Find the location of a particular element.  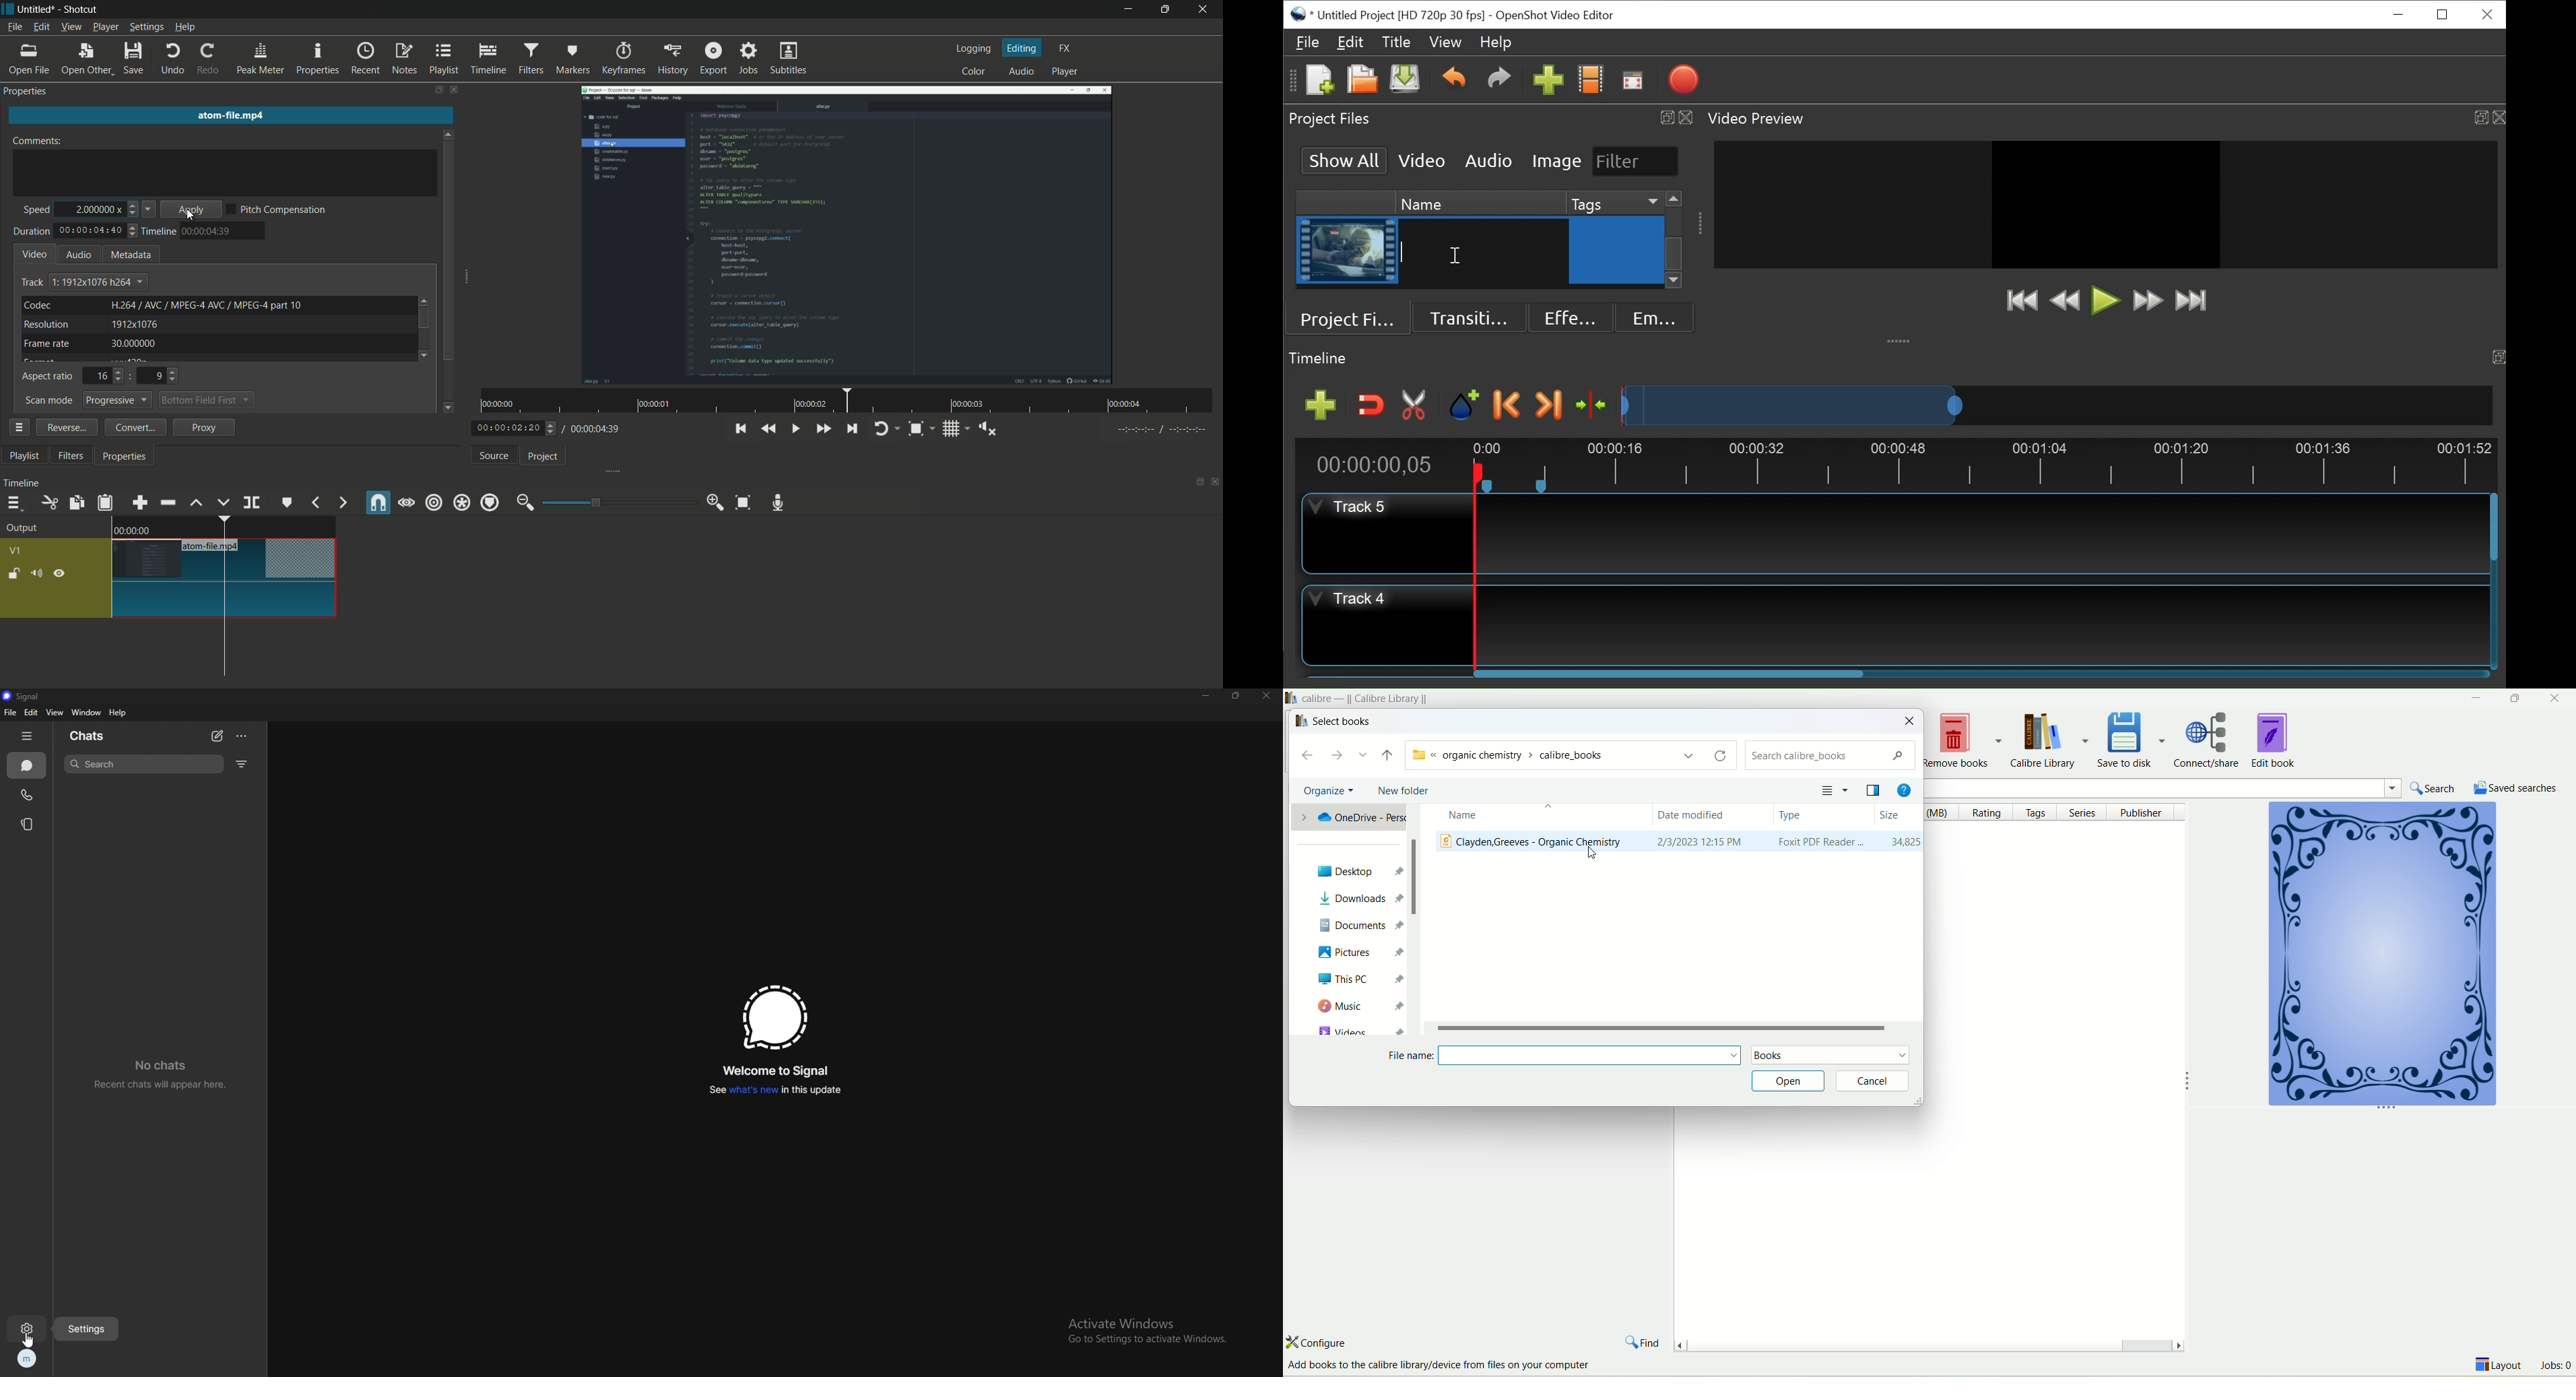

audio is located at coordinates (78, 255).